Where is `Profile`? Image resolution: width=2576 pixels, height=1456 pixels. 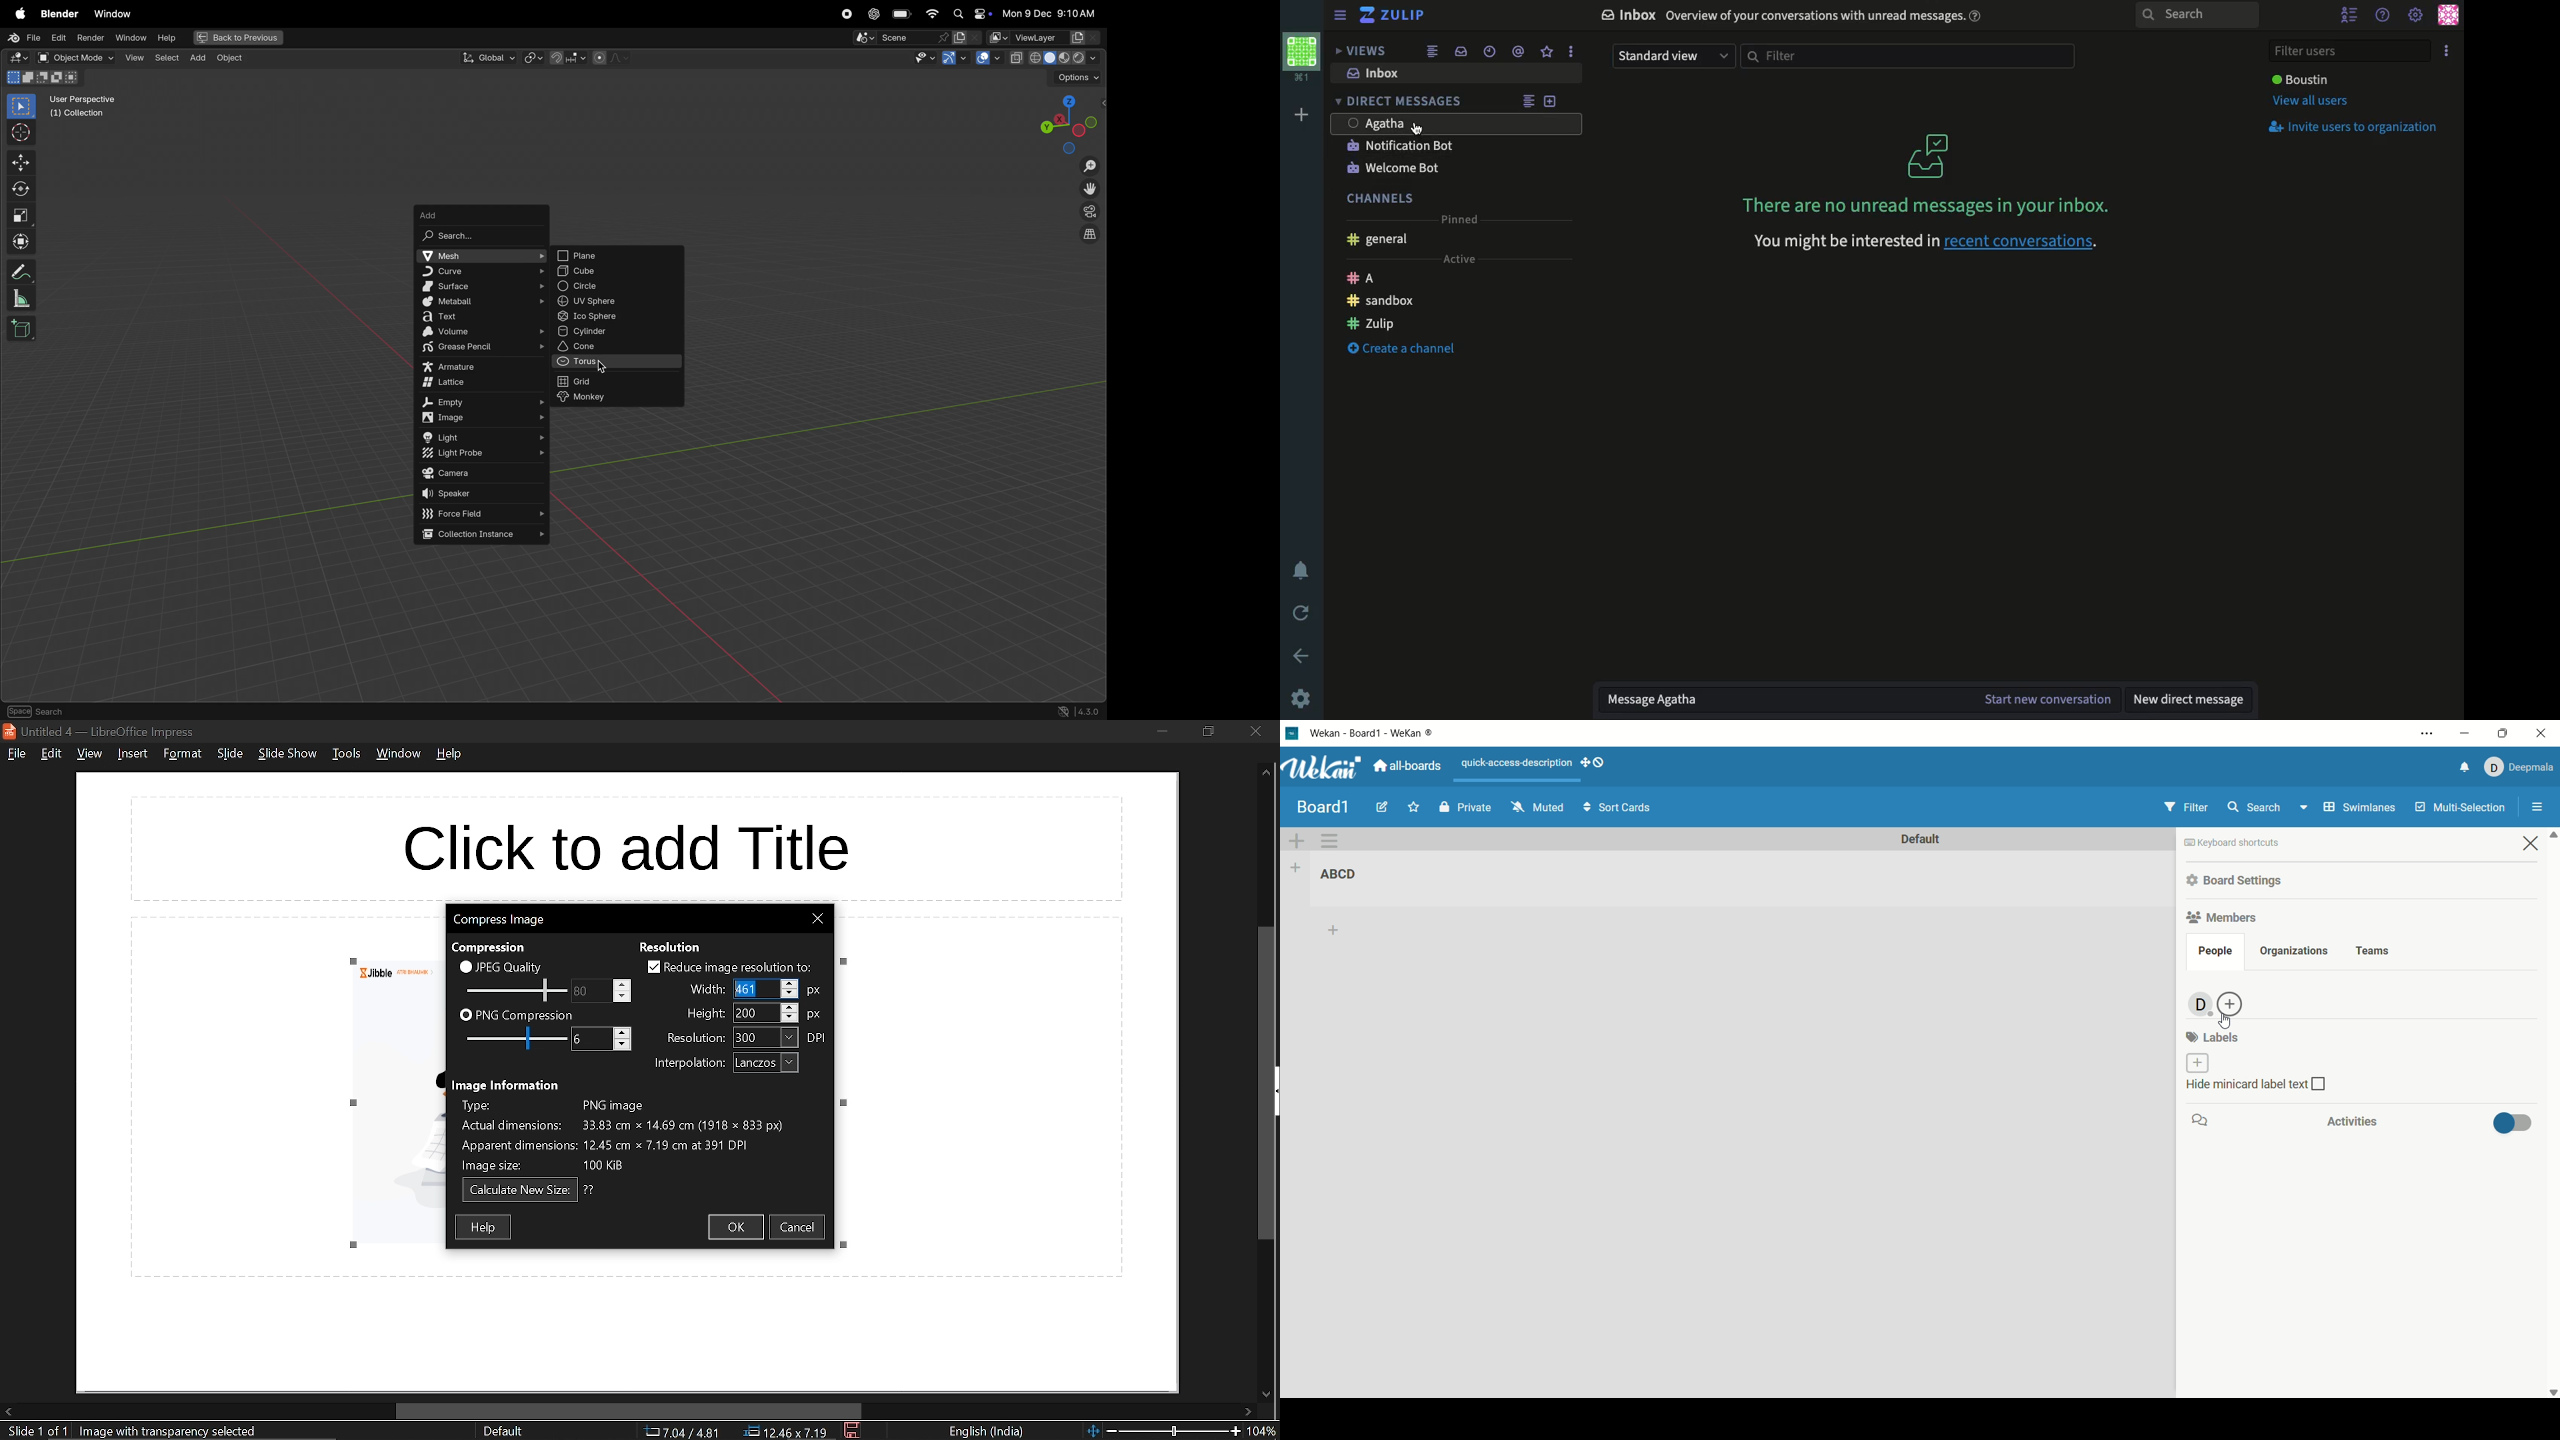
Profile is located at coordinates (1305, 58).